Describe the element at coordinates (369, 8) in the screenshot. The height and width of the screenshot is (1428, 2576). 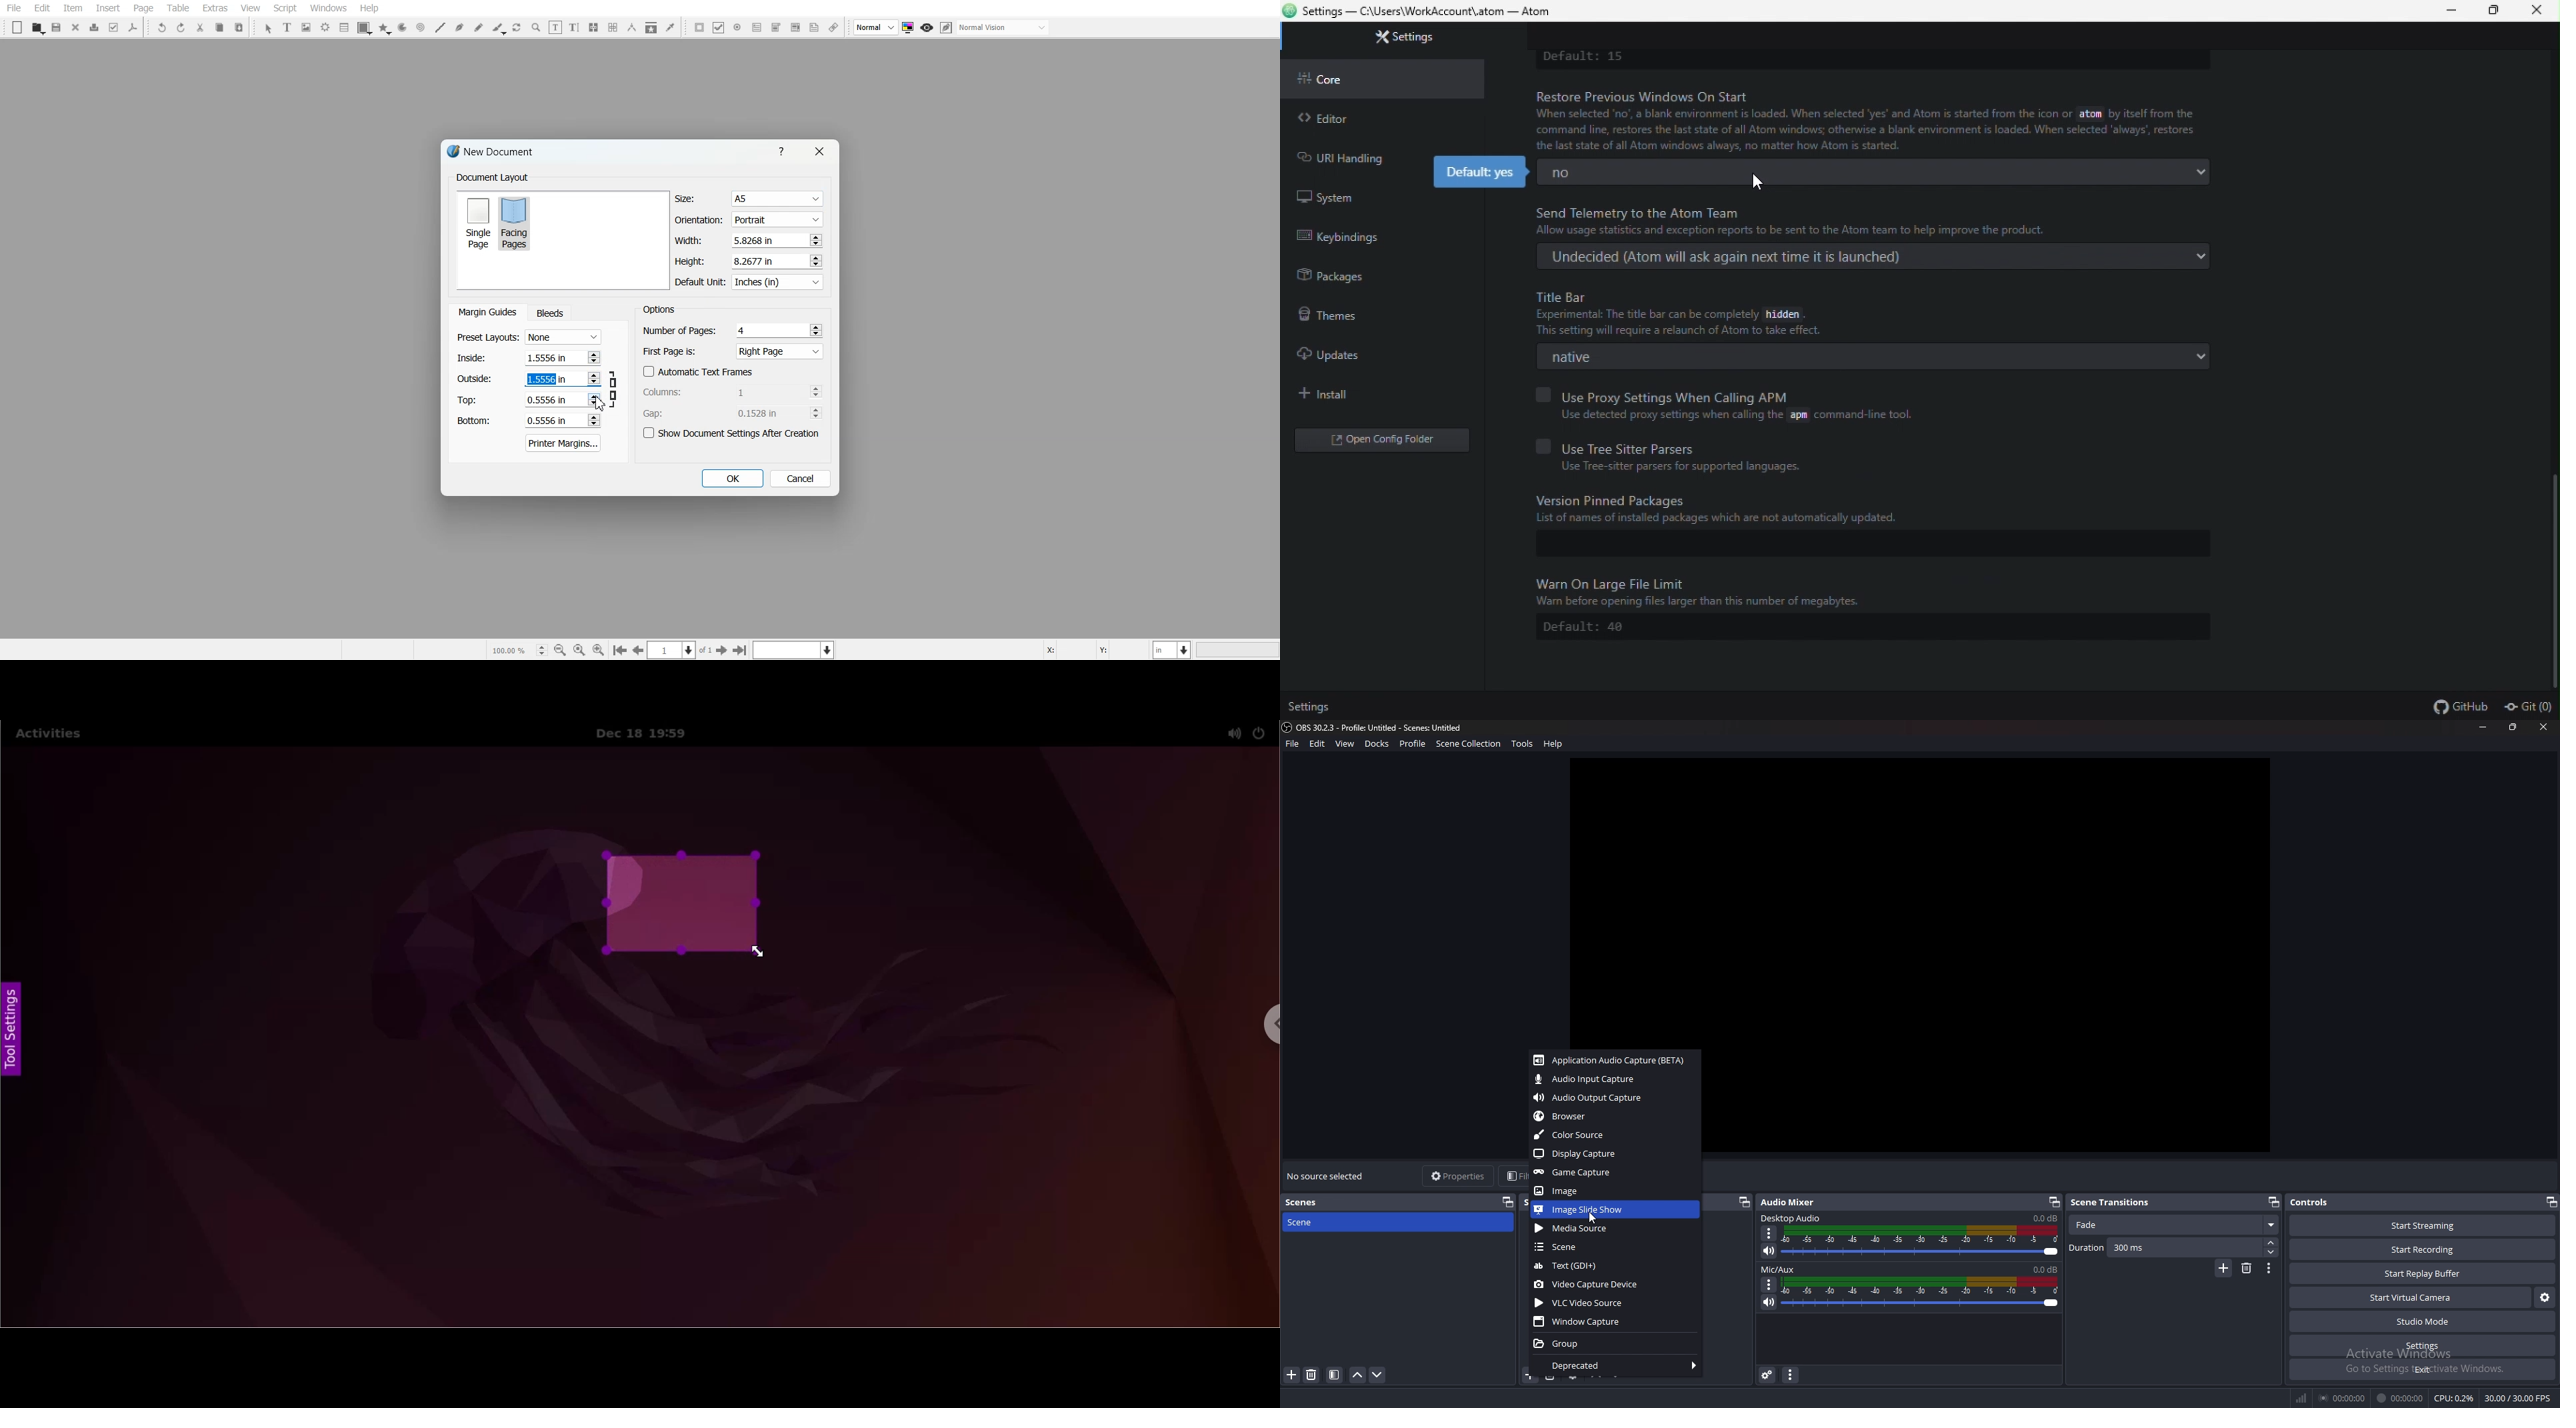
I see `Help` at that location.